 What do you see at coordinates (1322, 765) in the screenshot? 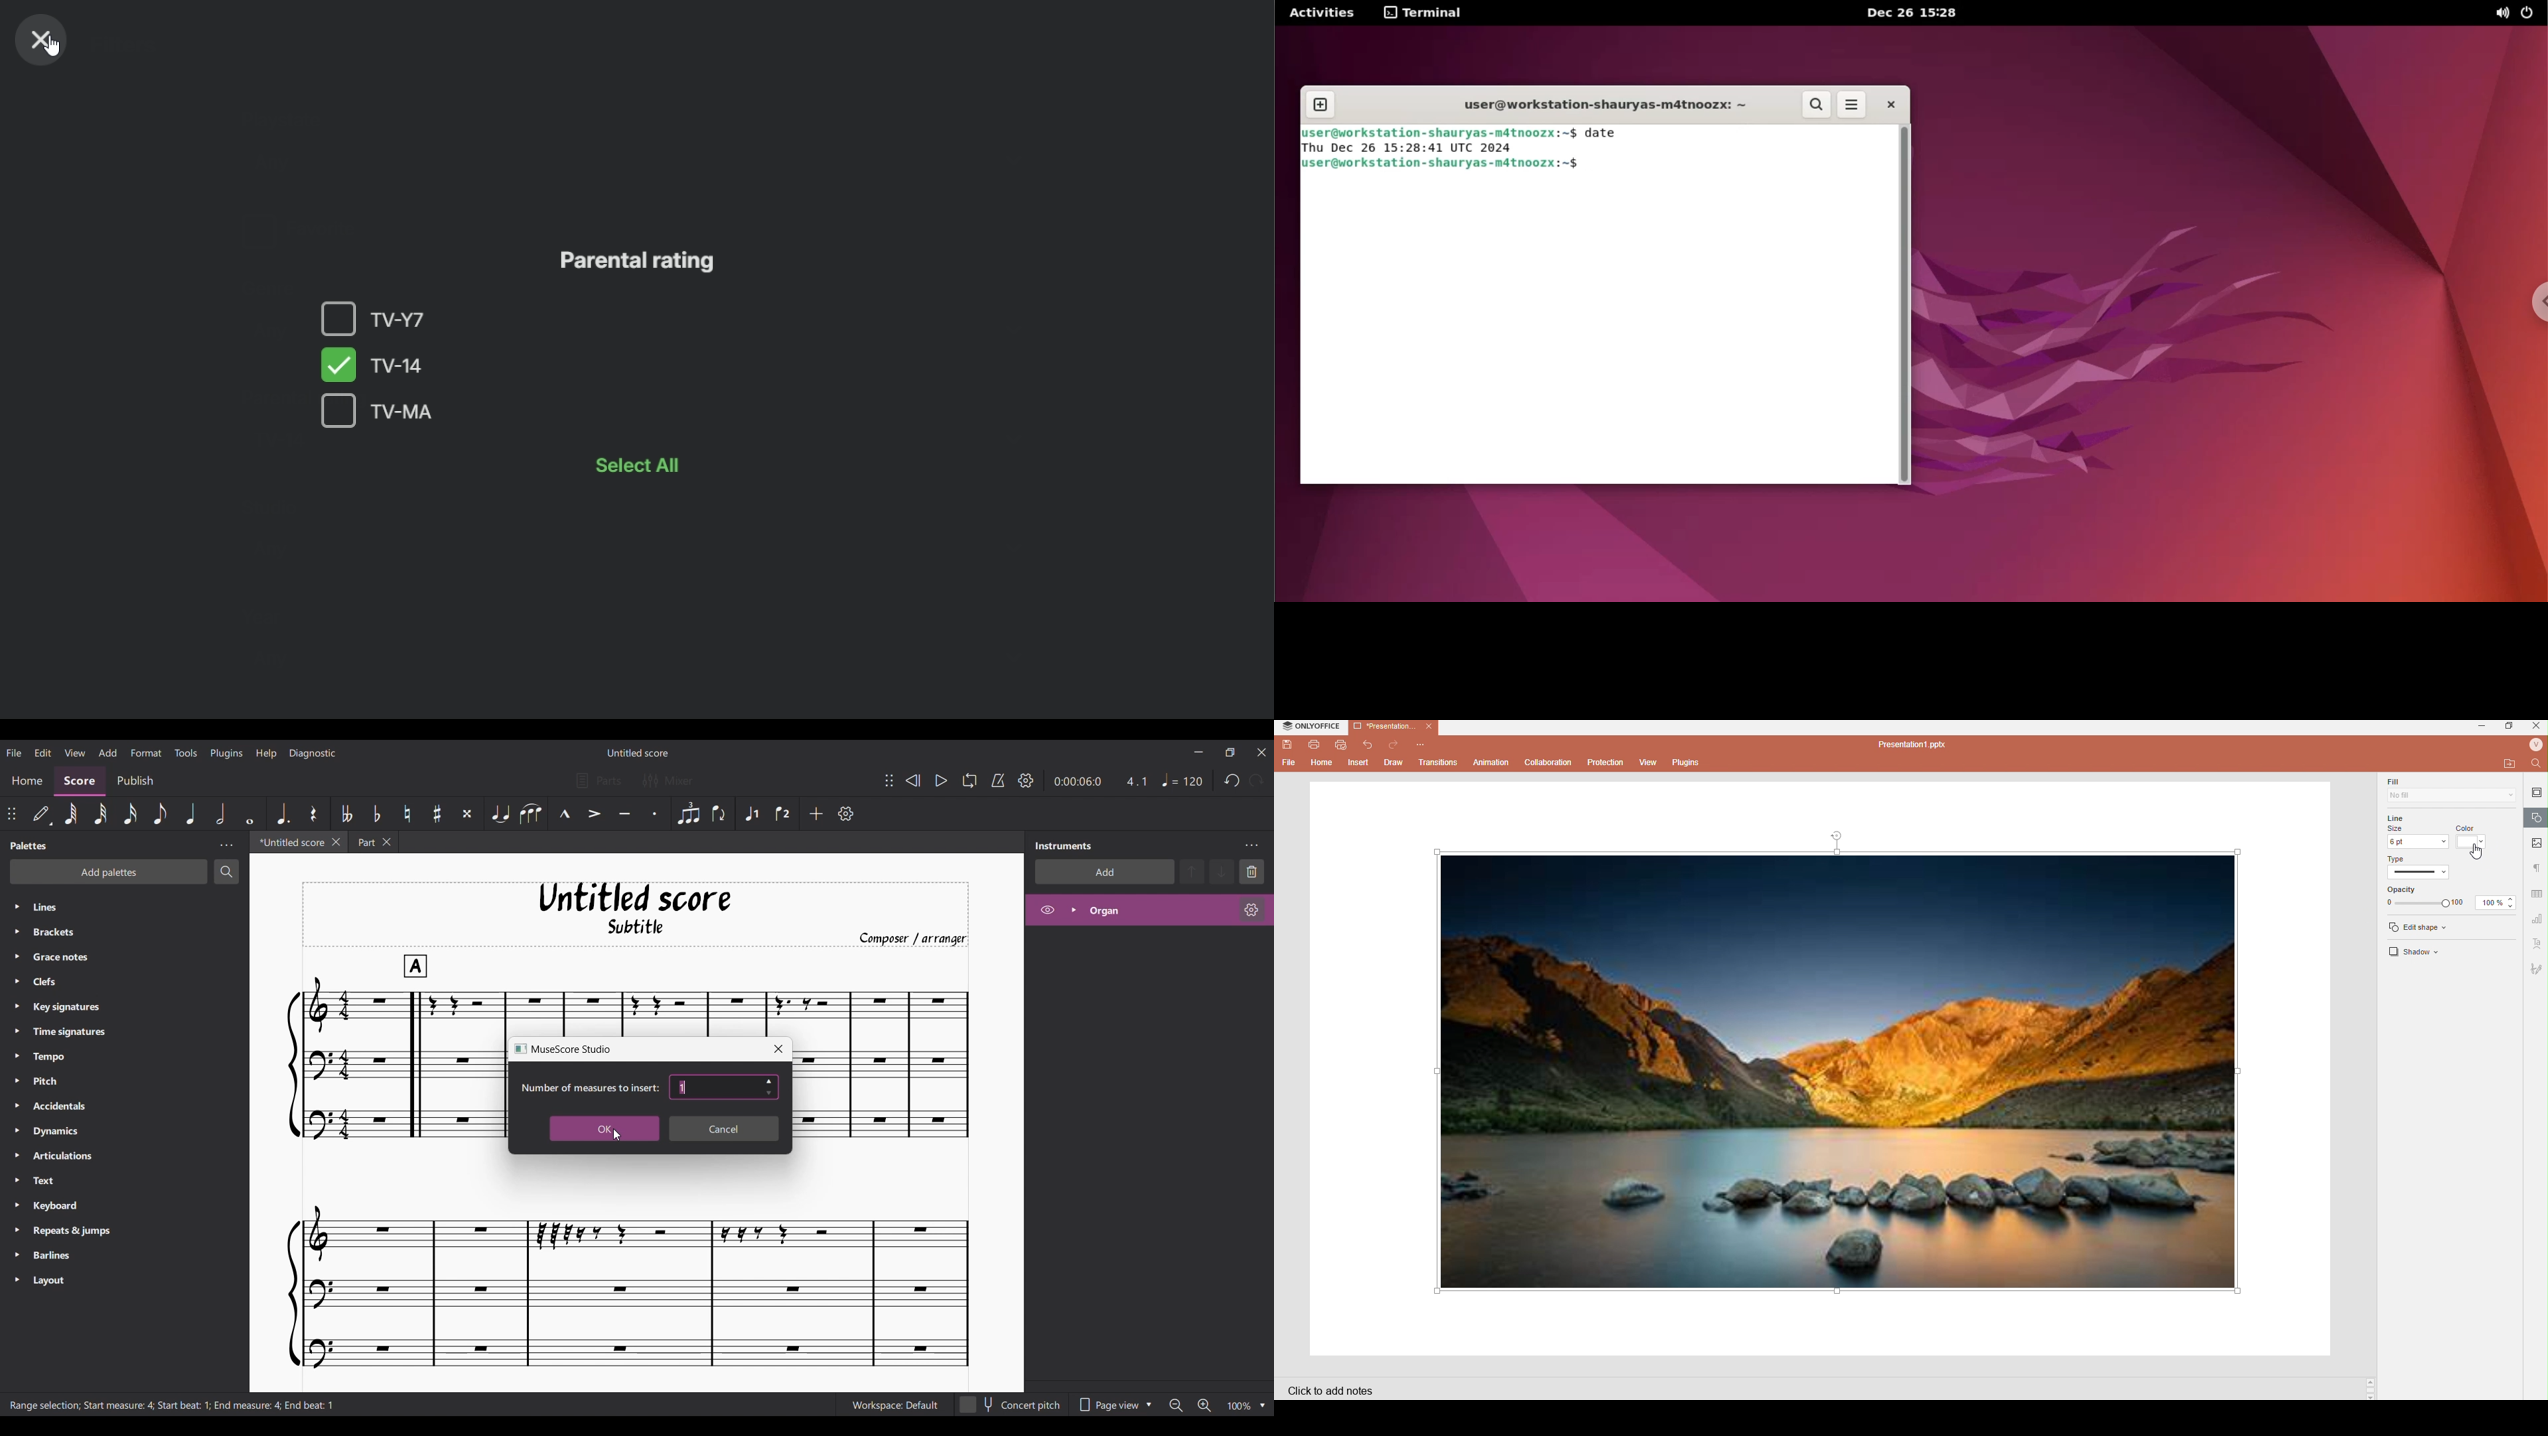
I see `Home` at bounding box center [1322, 765].